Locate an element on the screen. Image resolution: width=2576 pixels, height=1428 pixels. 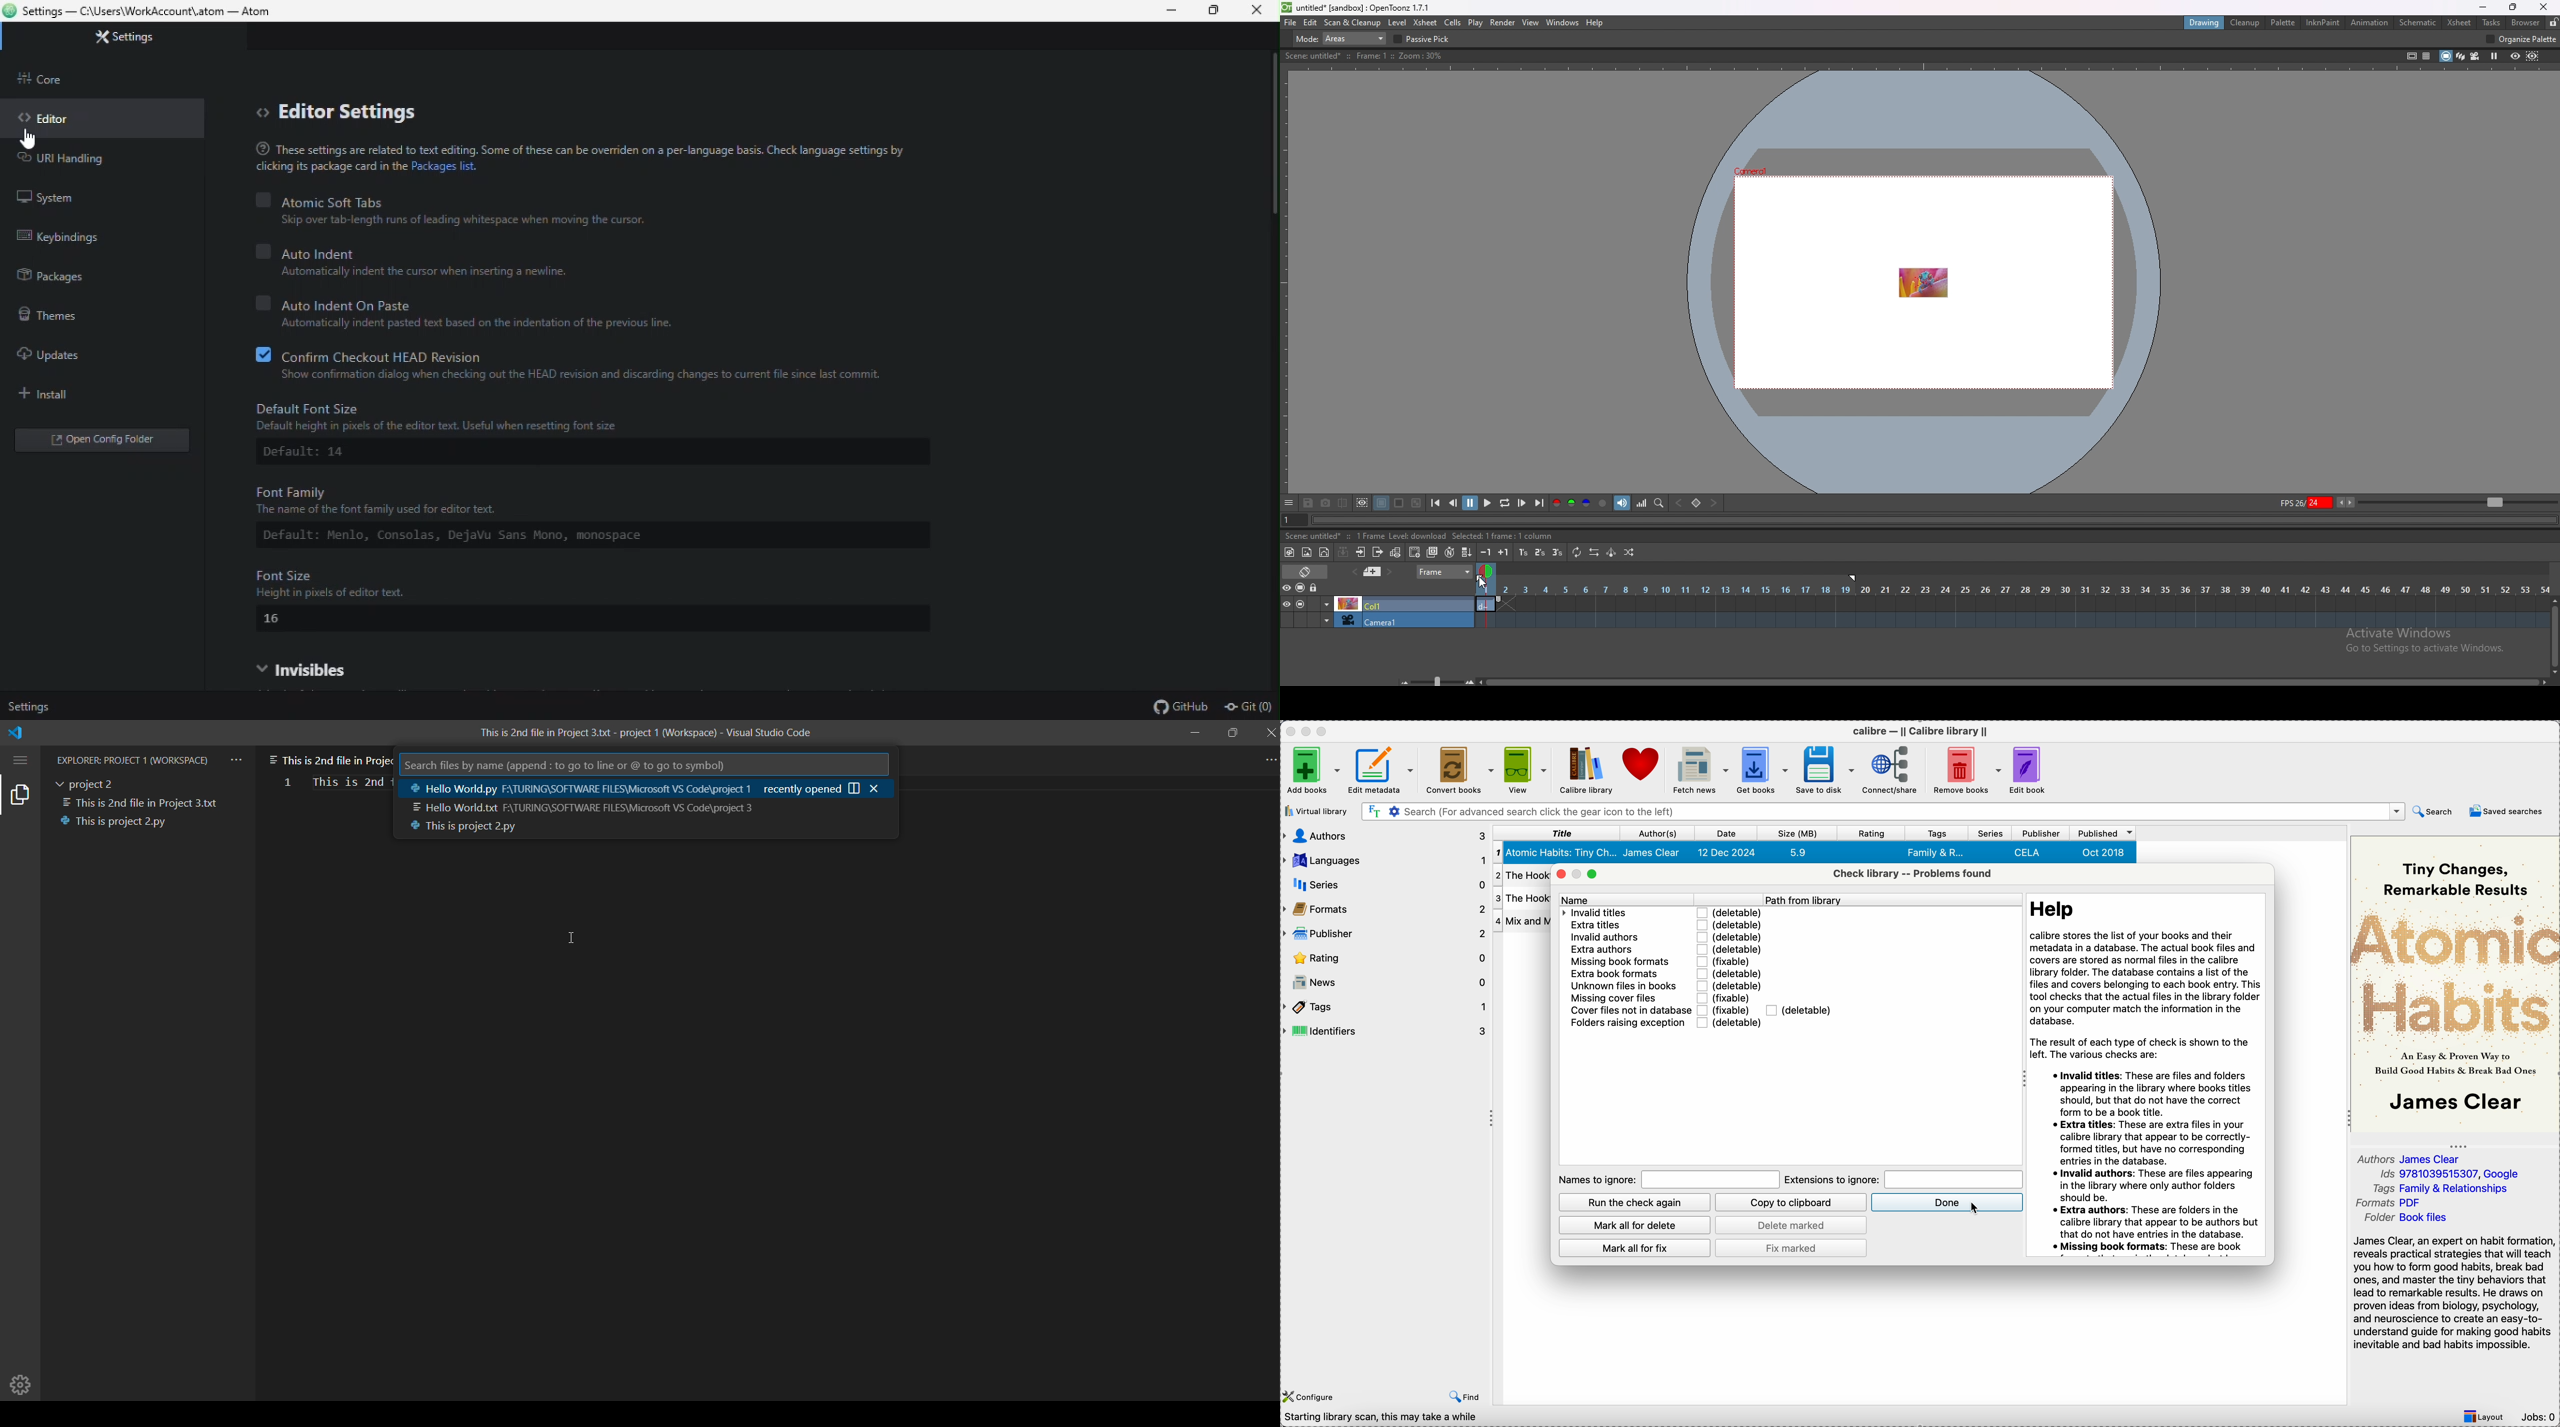
Hello World.txt FATURING\SOFTWARE FILES\Microsoft VS Code\project 3 is located at coordinates (580, 808).